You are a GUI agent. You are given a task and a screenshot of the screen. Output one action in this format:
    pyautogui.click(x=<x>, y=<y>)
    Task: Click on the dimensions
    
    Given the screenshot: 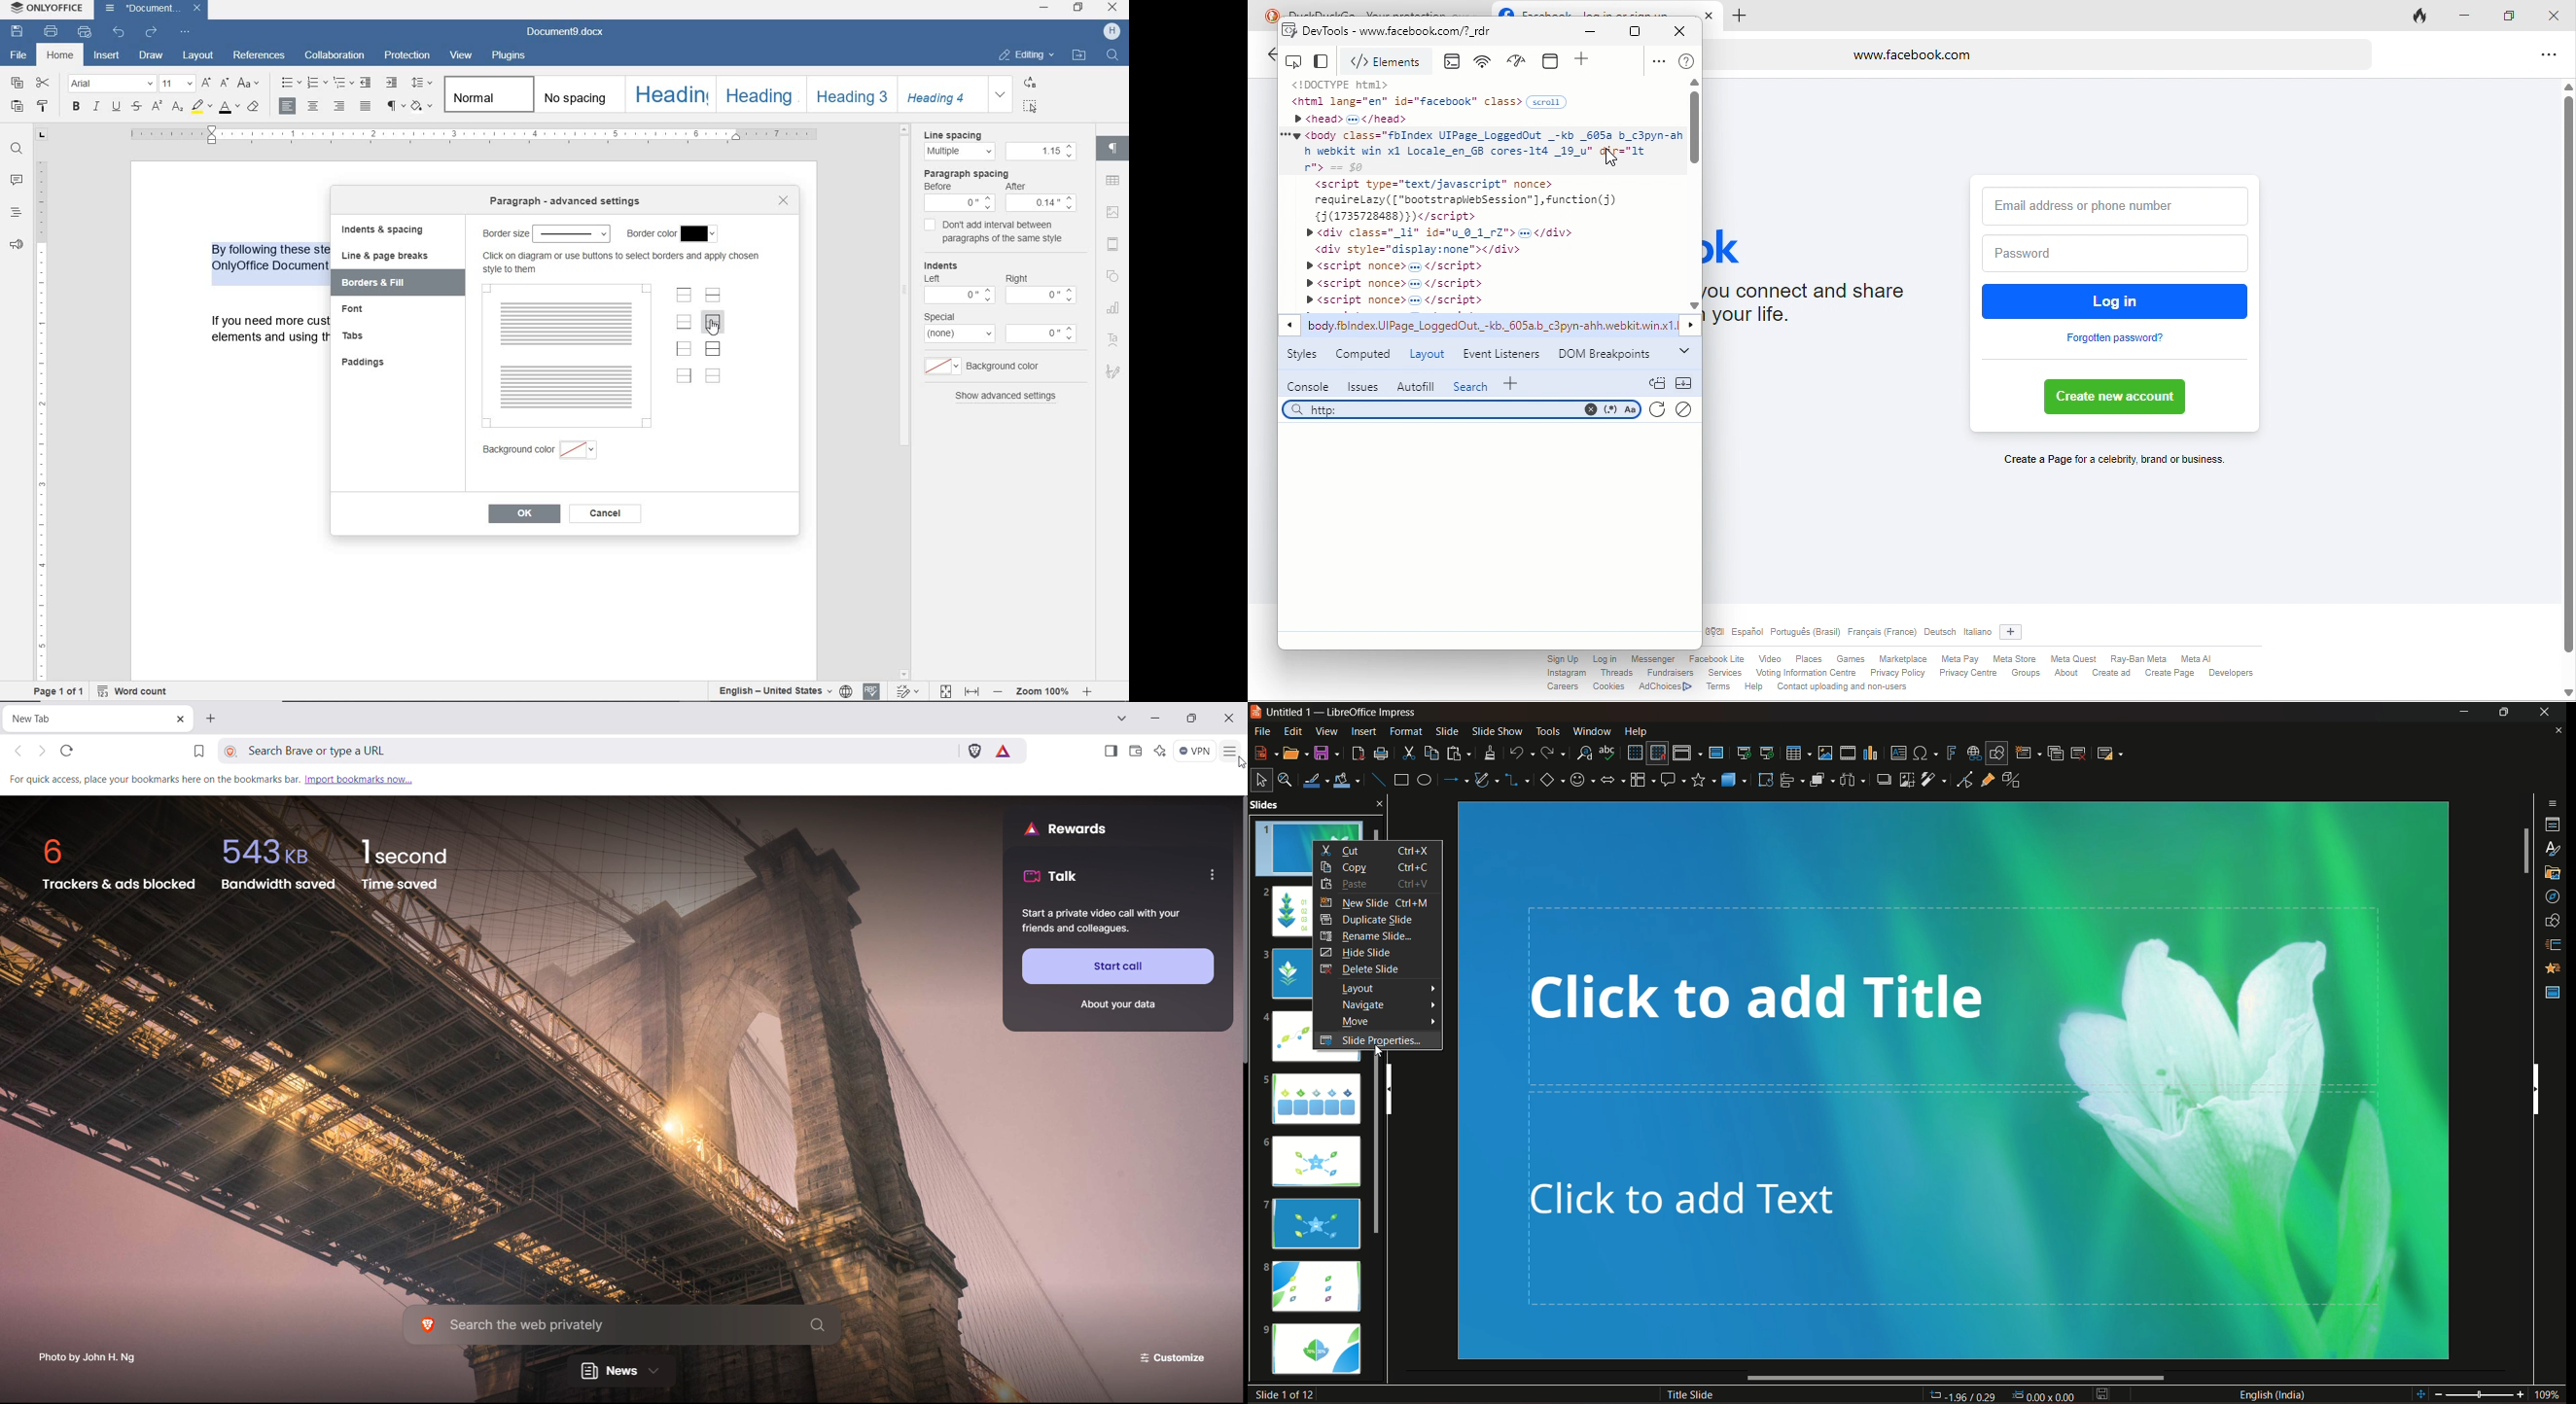 What is the action you would take?
    pyautogui.click(x=2001, y=1394)
    